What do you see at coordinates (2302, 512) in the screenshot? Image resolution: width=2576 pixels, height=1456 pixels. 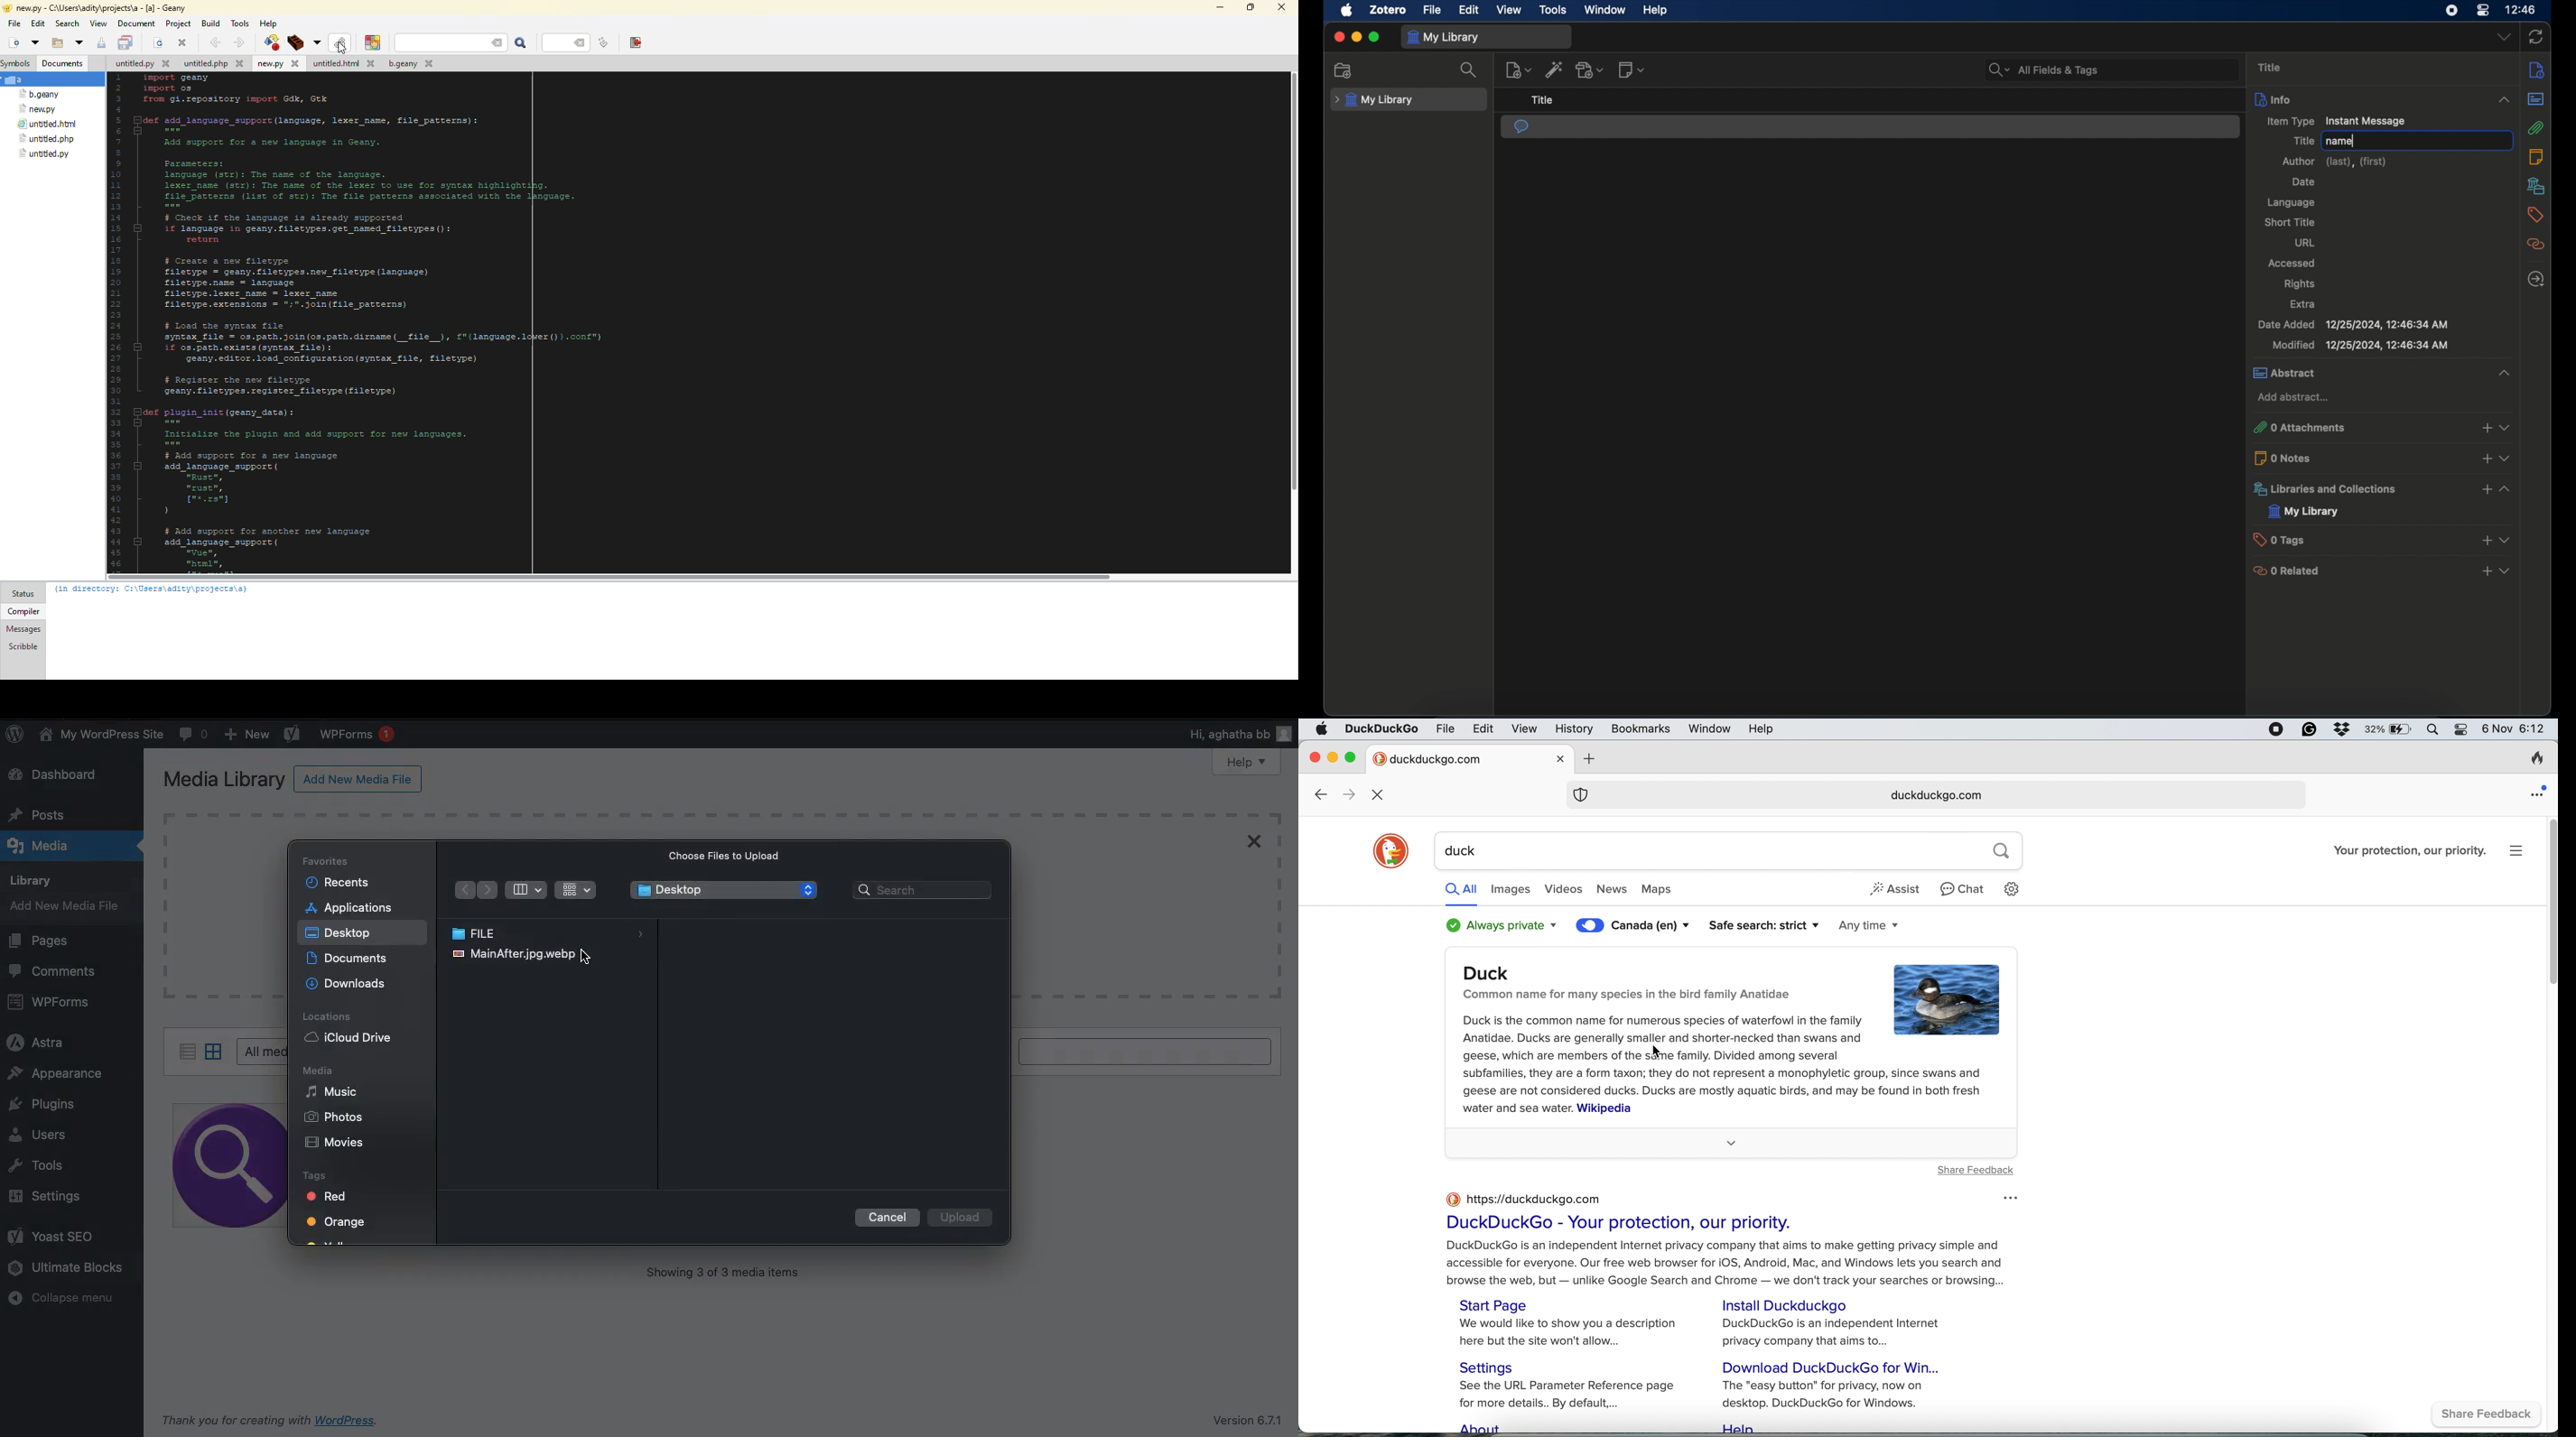 I see `my library` at bounding box center [2302, 512].